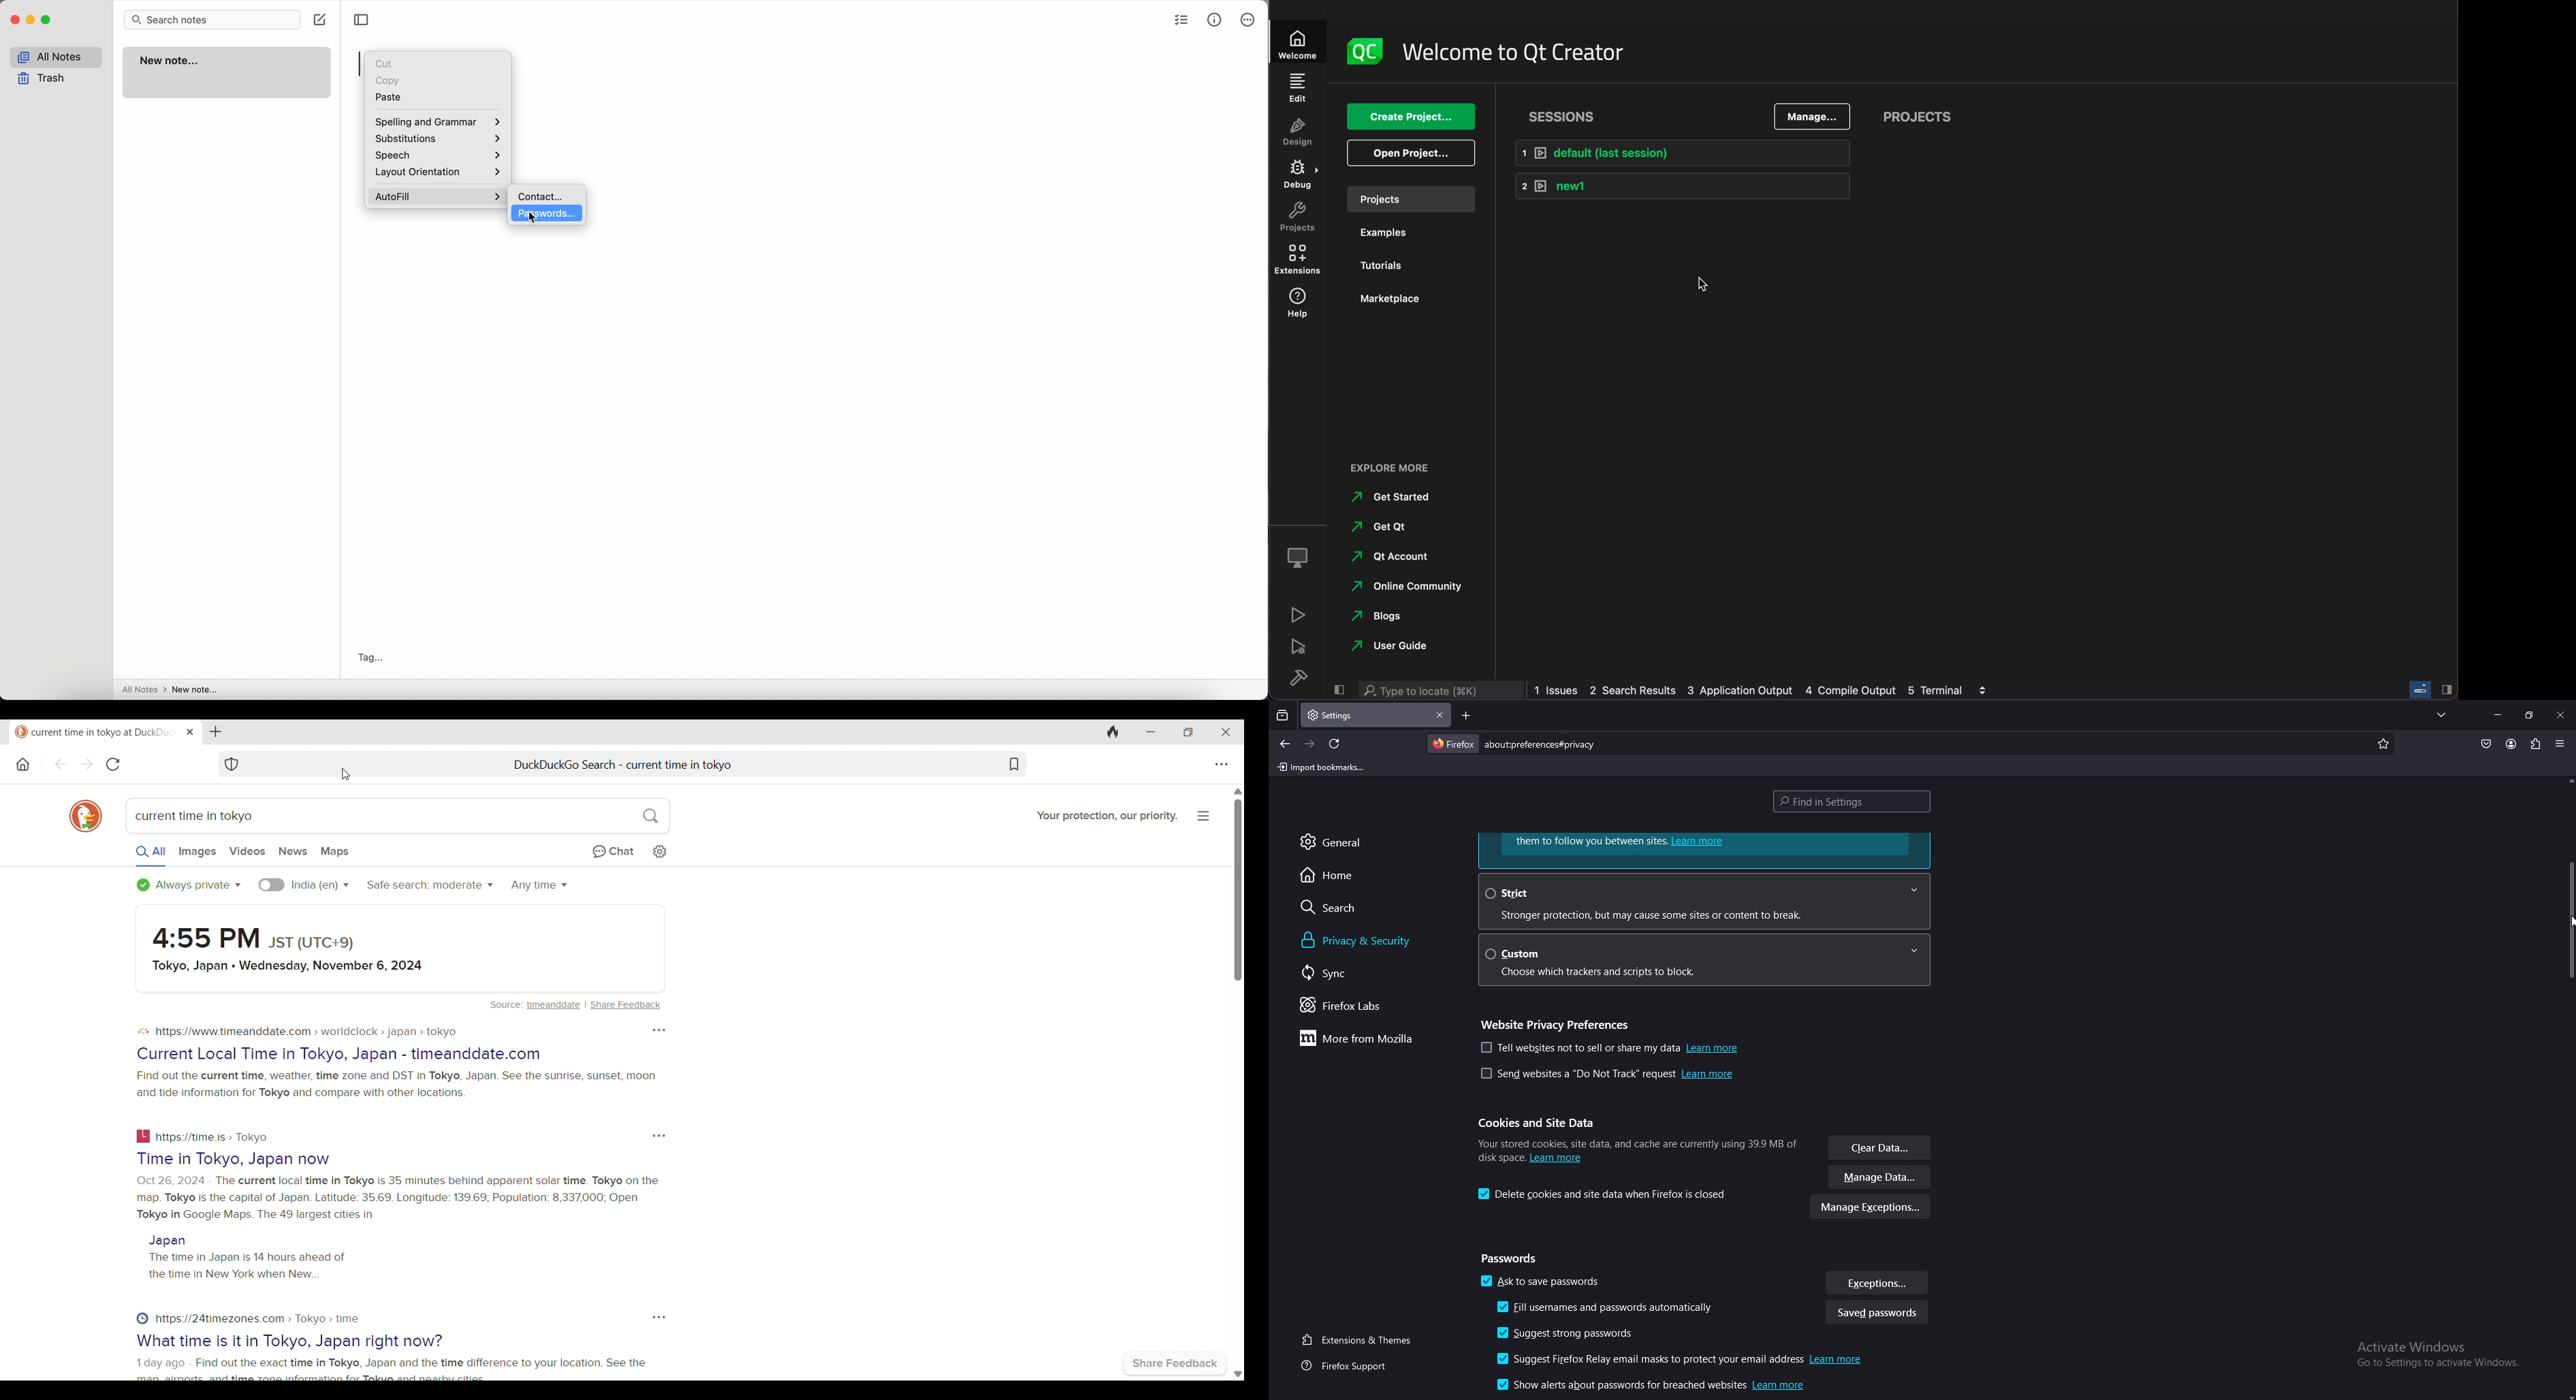 This screenshot has height=1400, width=2576. Describe the element at coordinates (55, 57) in the screenshot. I see `all notes` at that location.